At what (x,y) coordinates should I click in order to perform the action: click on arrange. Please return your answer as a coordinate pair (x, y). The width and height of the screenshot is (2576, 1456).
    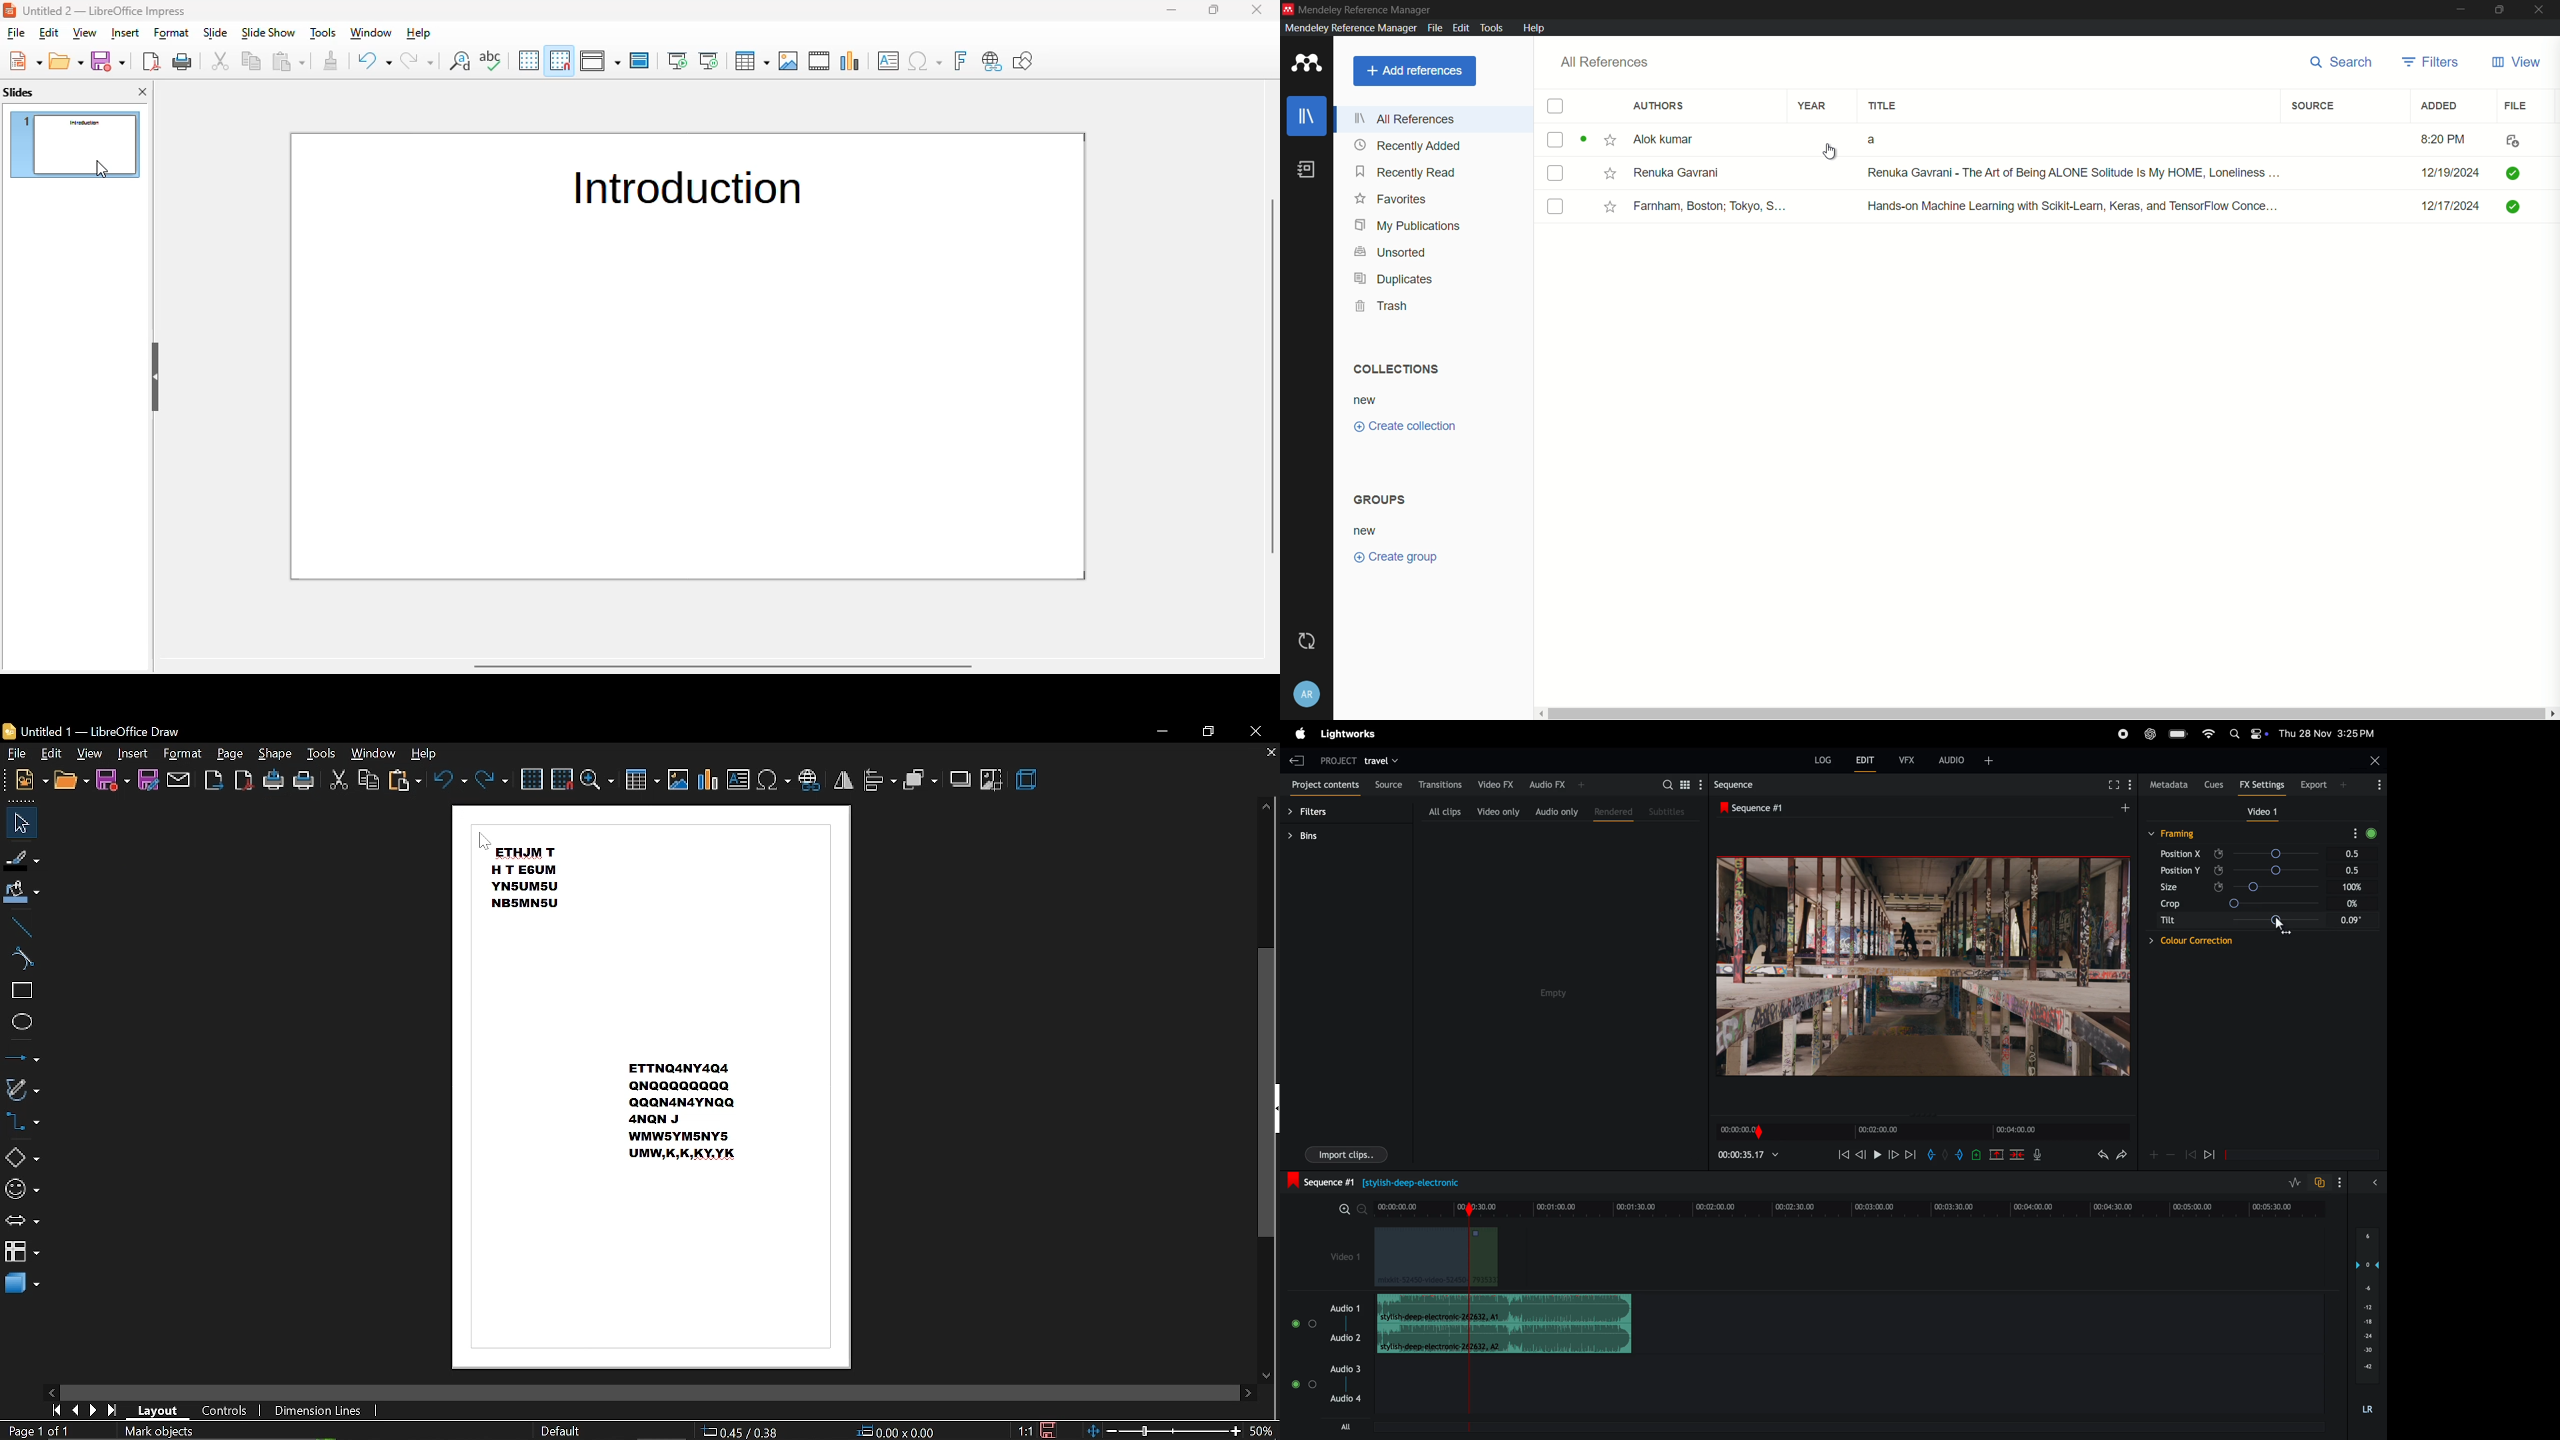
    Looking at the image, I should click on (922, 780).